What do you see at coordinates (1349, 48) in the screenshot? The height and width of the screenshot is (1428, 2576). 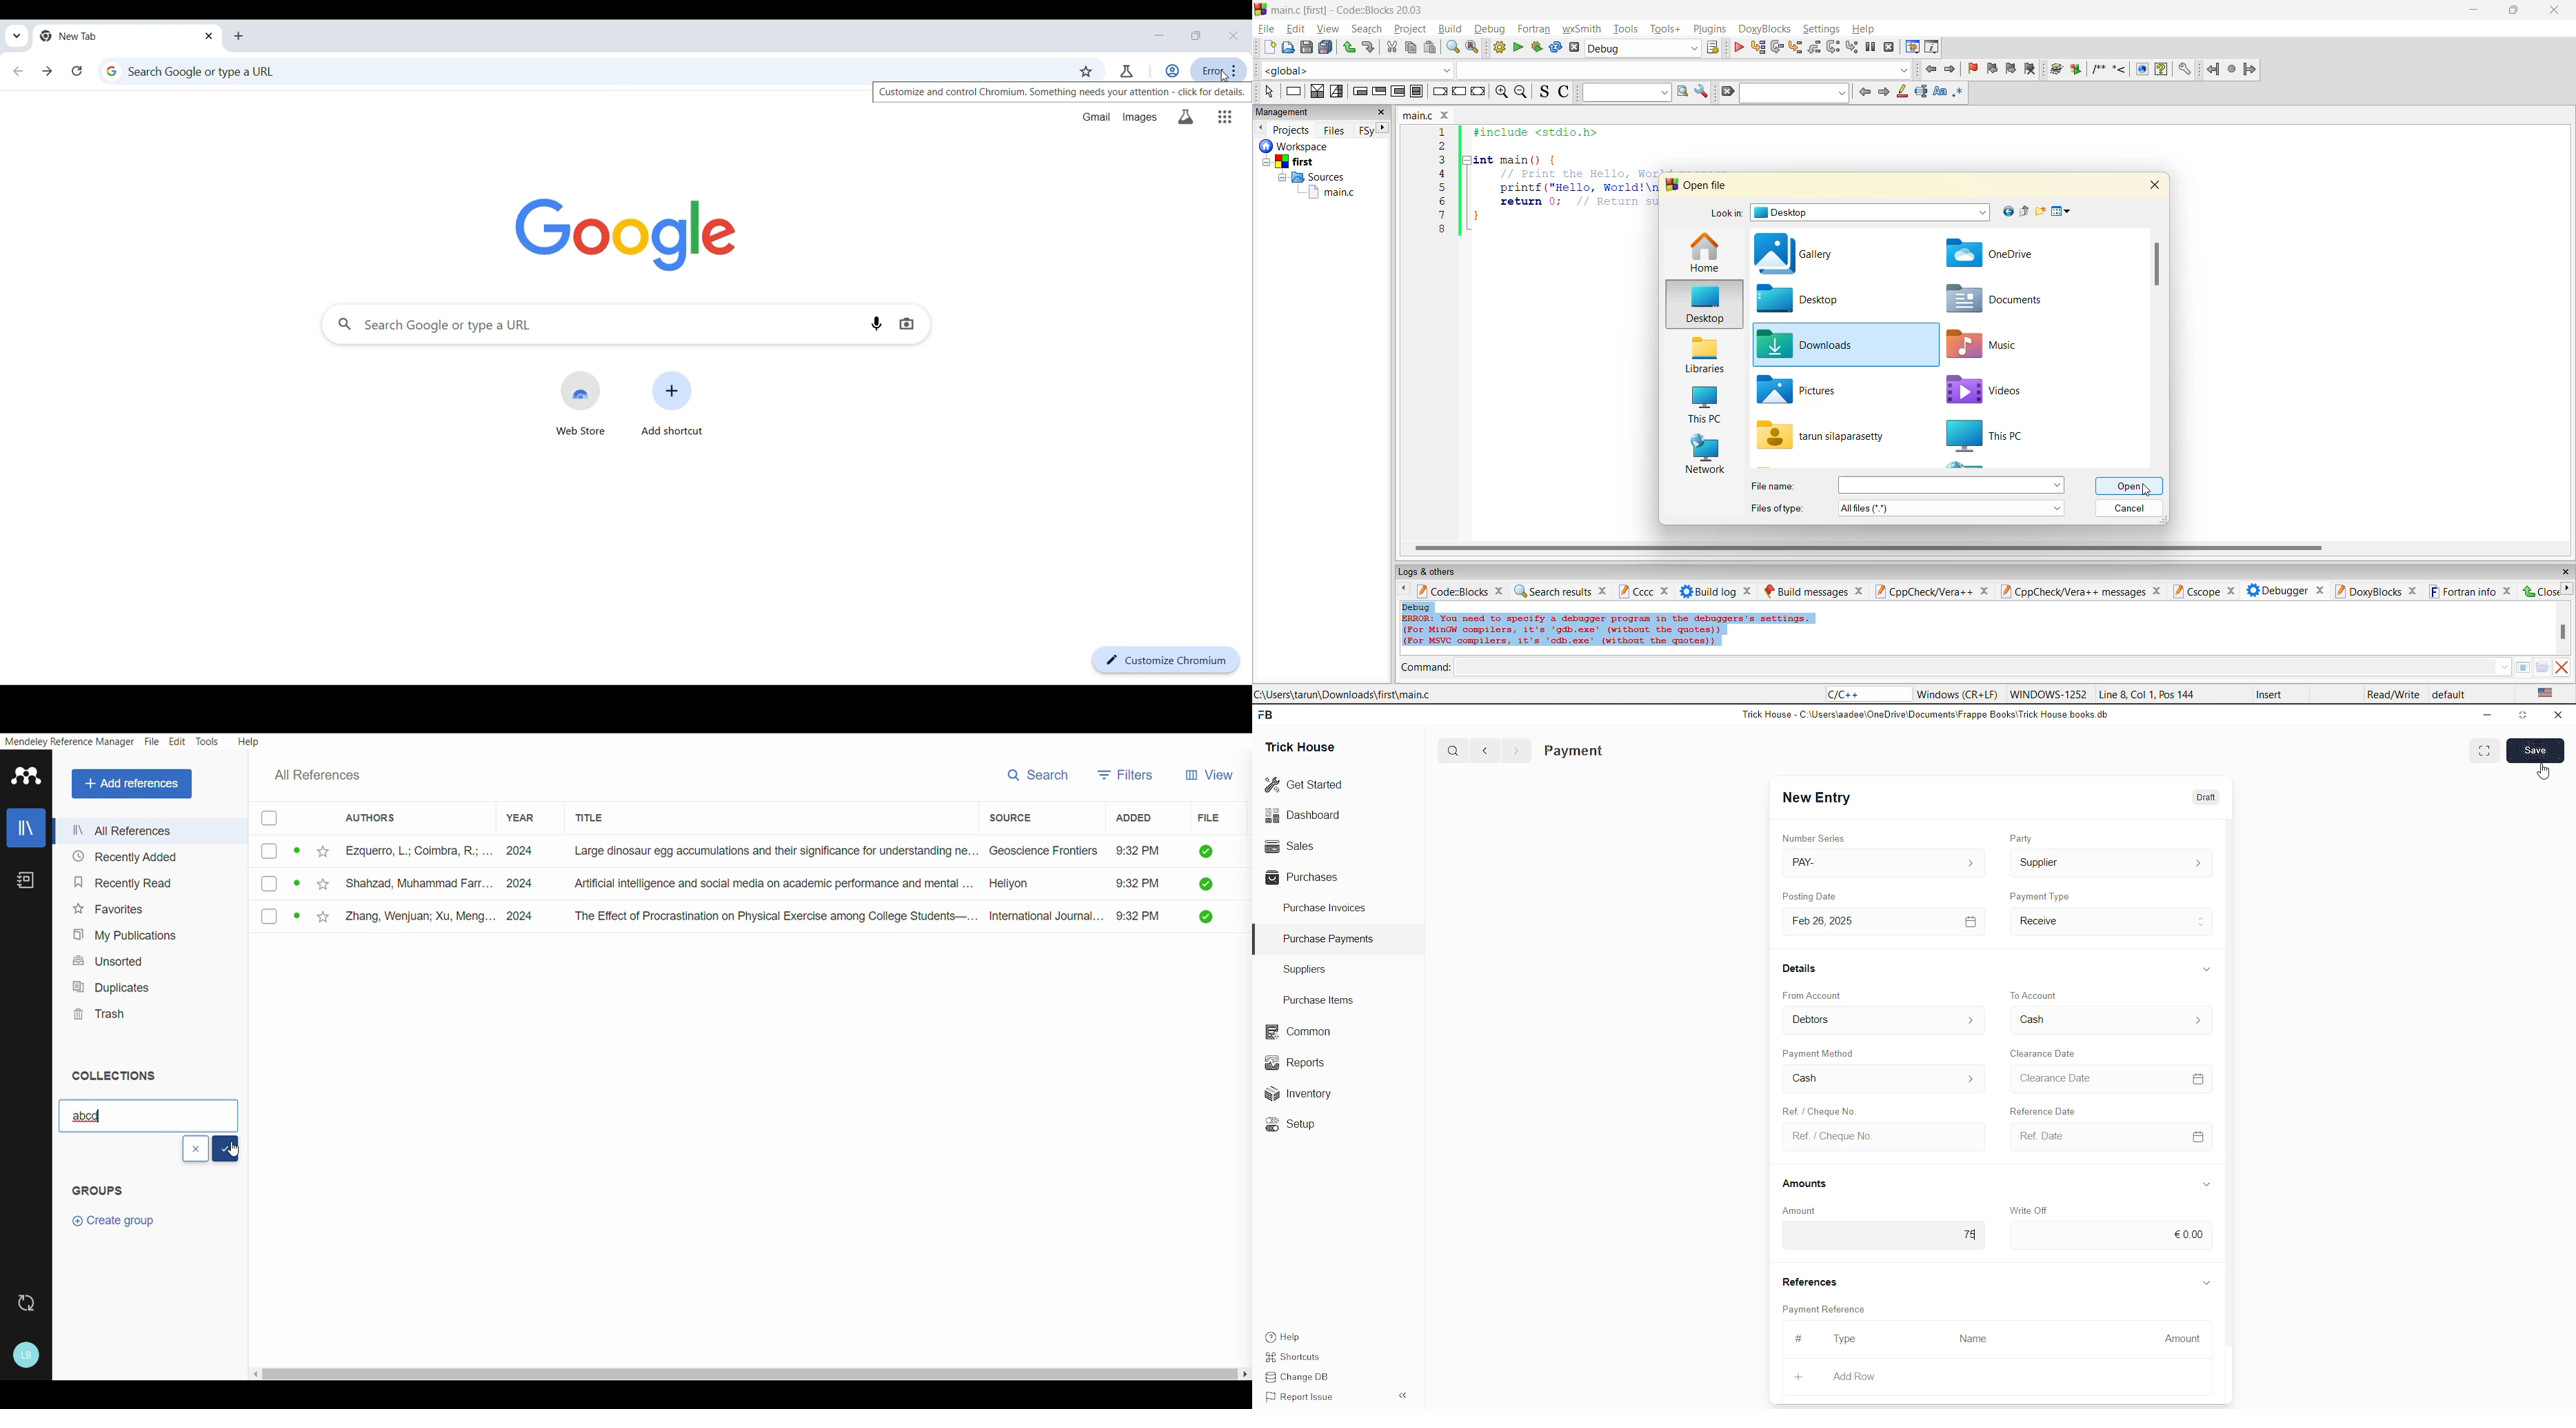 I see `redo` at bounding box center [1349, 48].